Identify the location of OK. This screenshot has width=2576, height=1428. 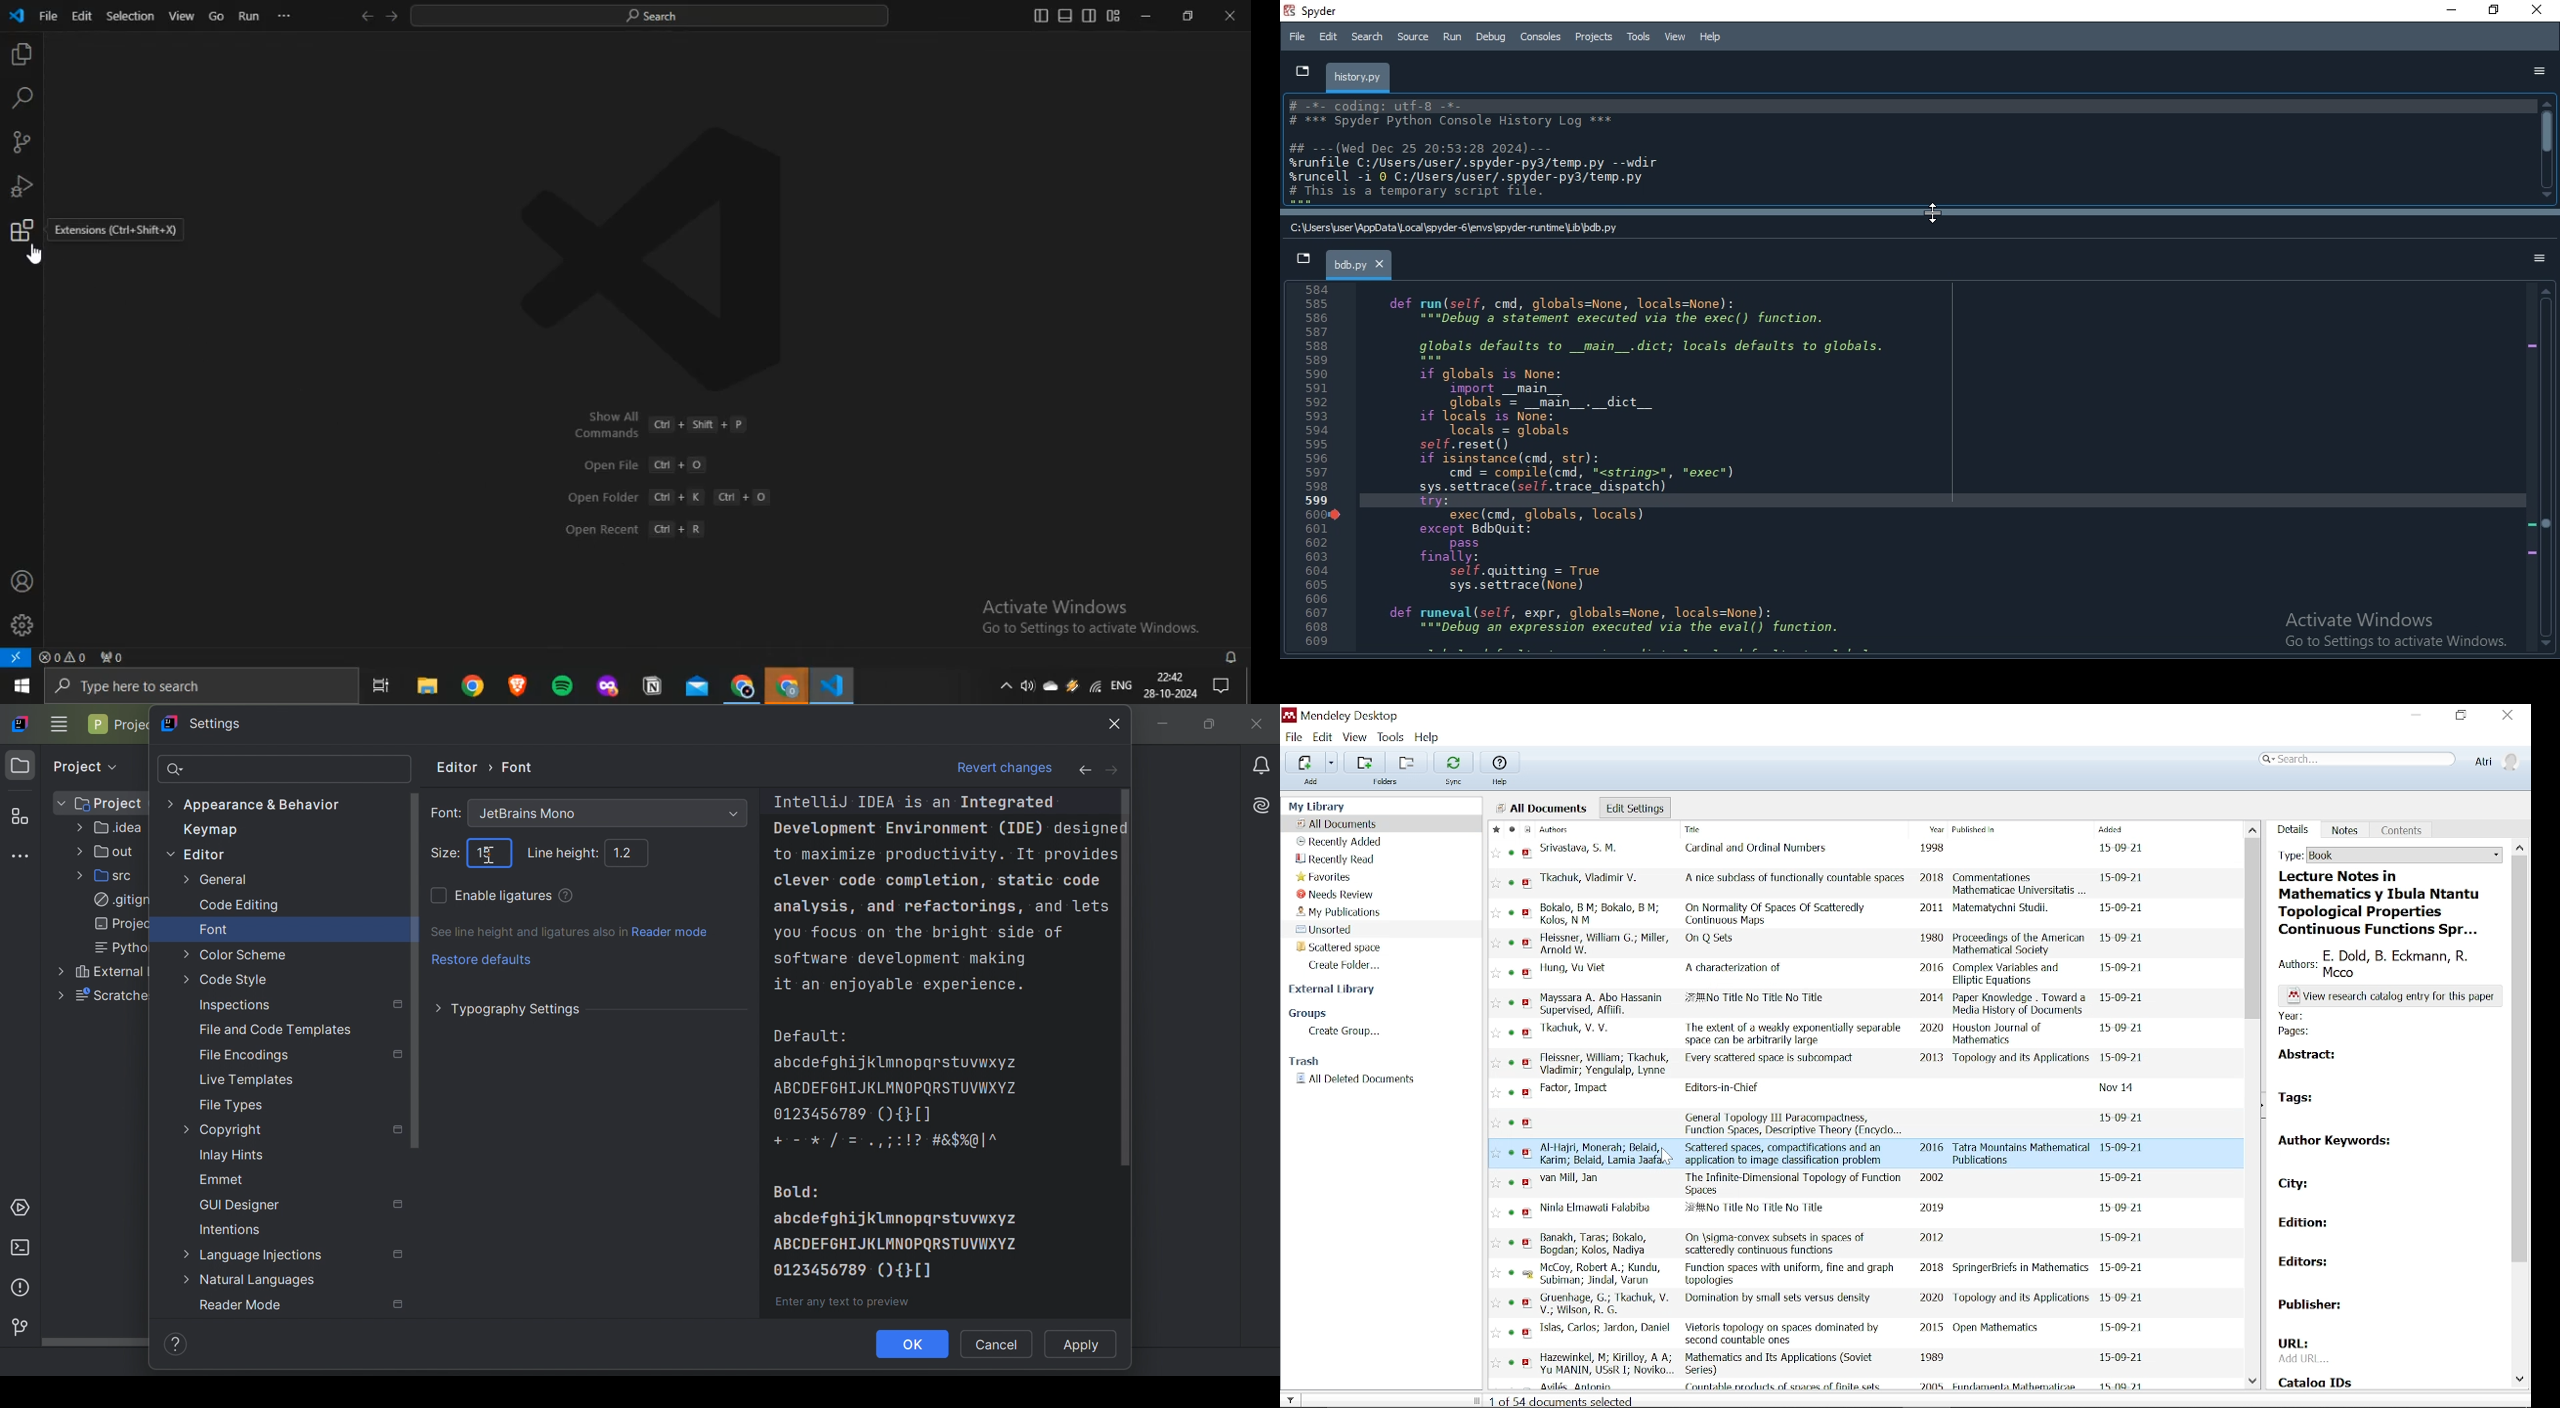
(913, 1344).